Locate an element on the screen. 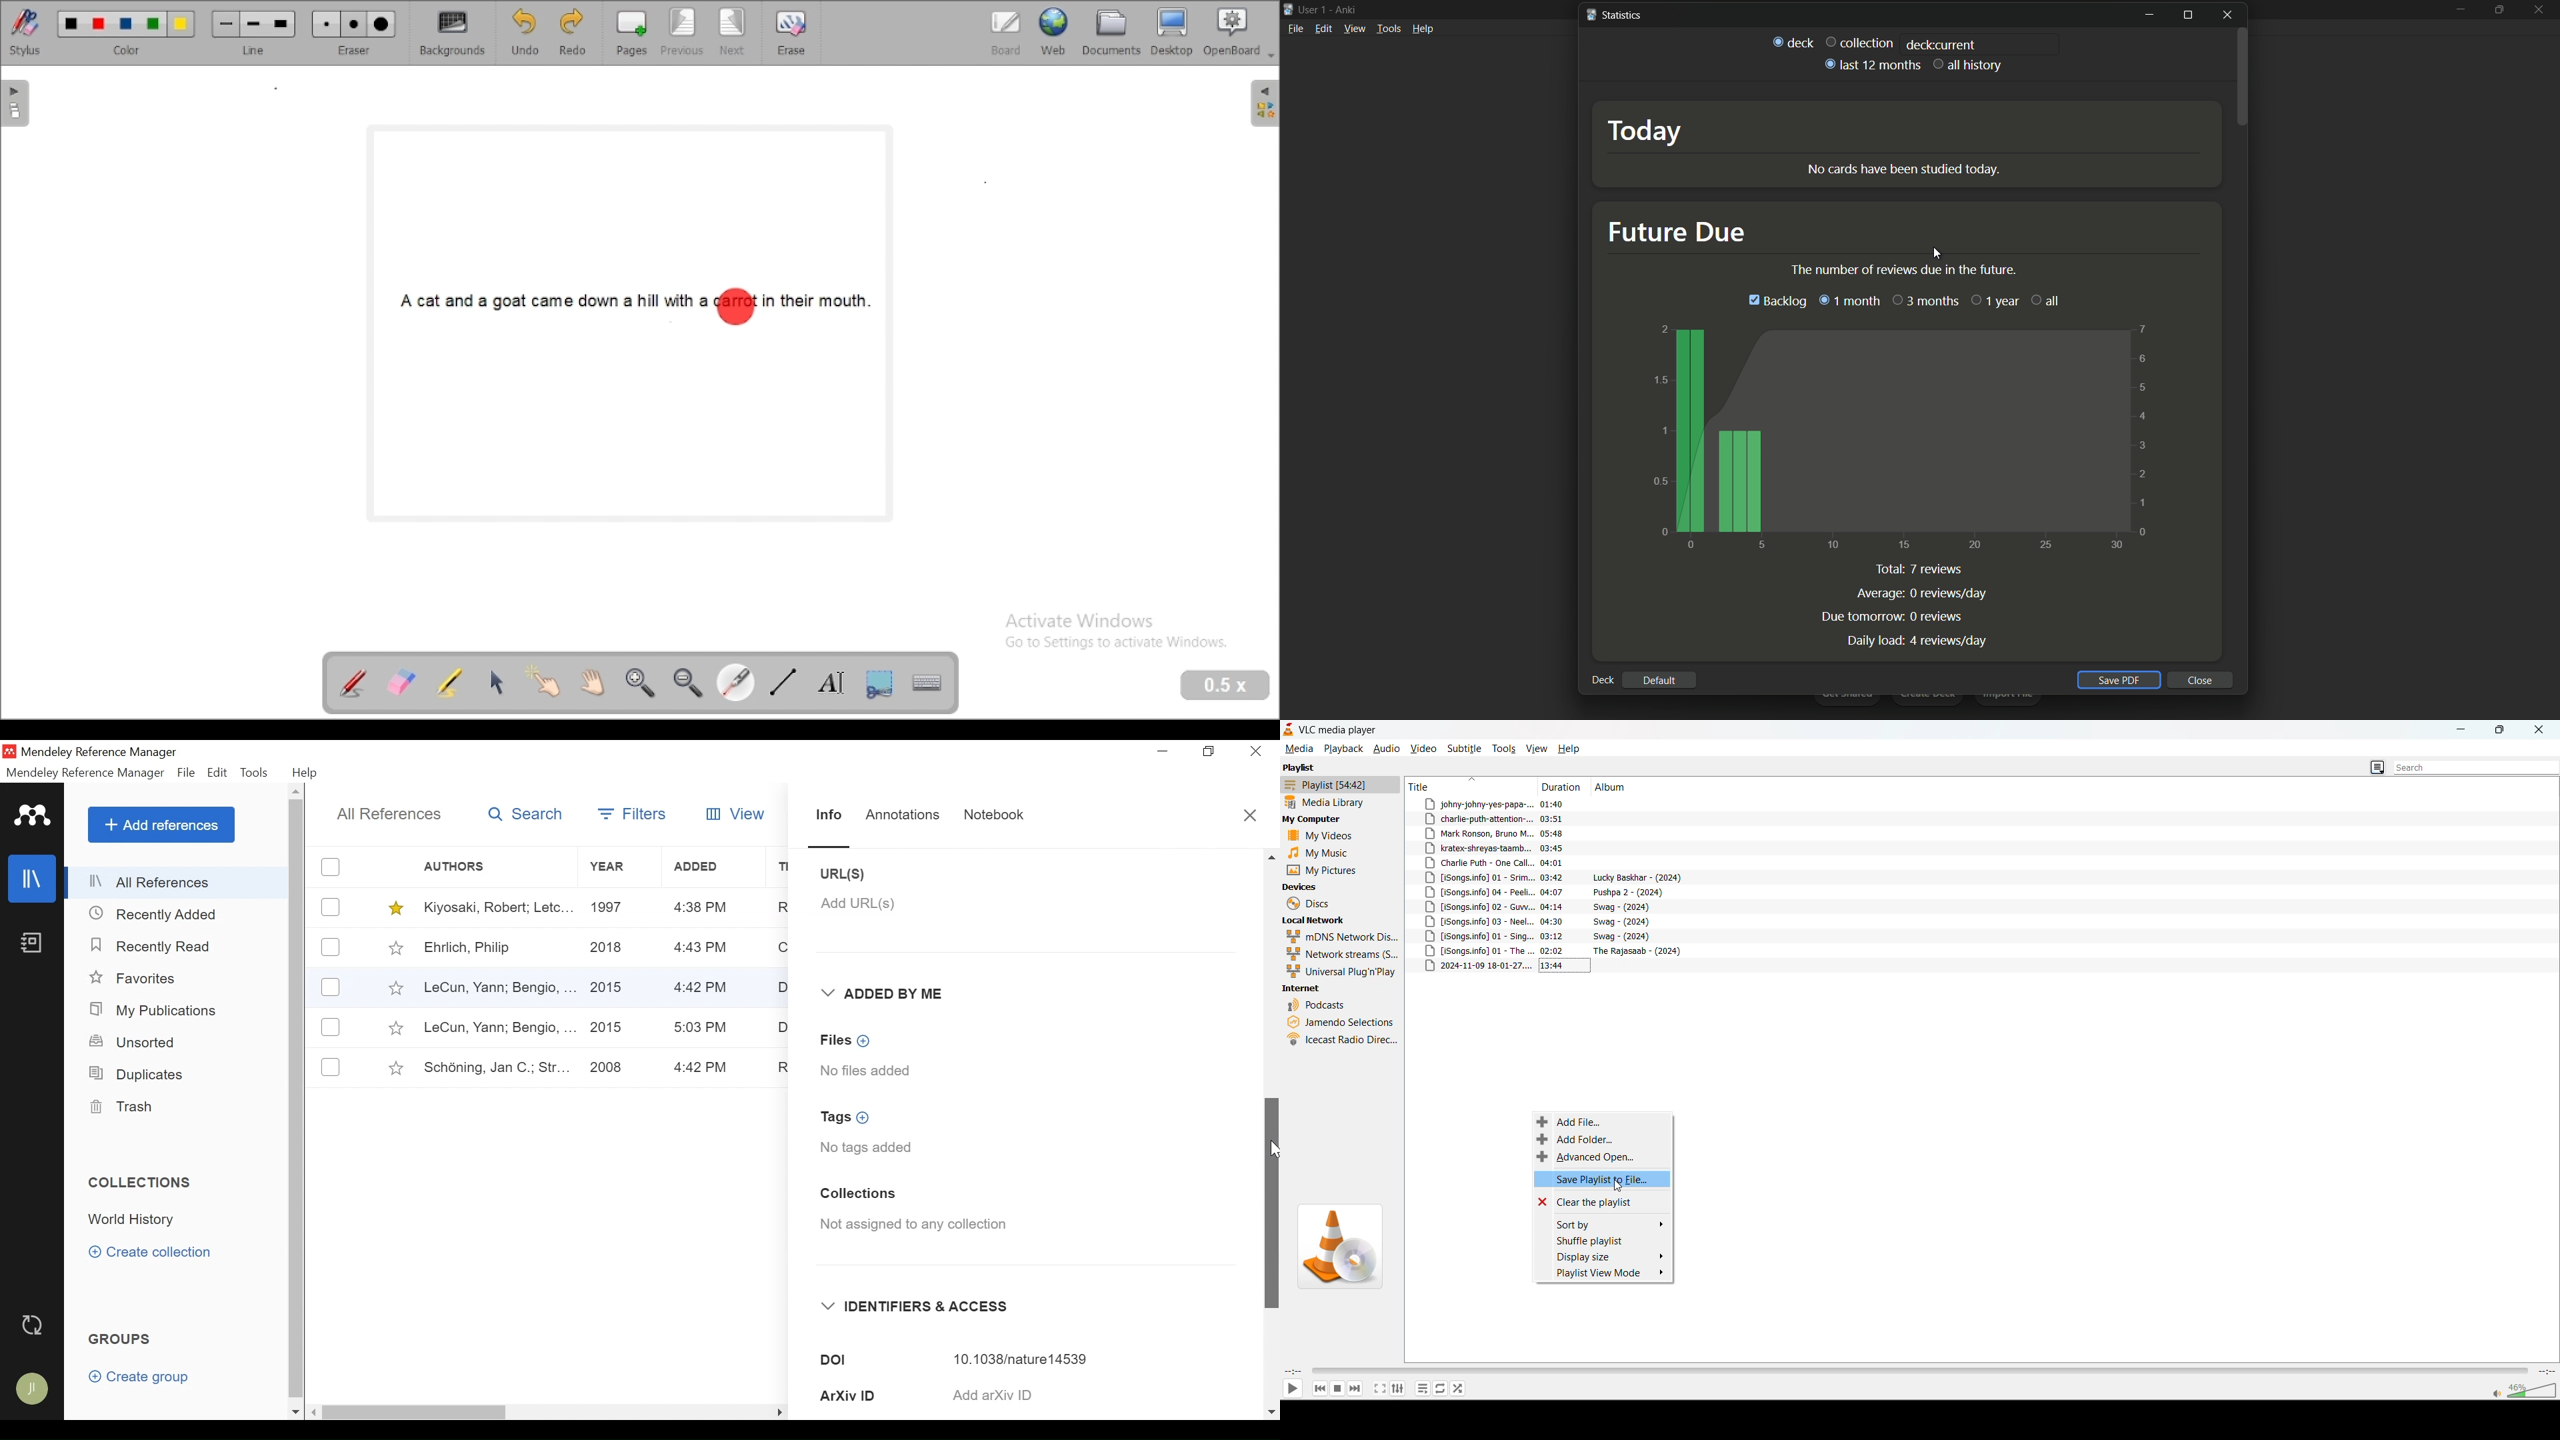 This screenshot has height=1456, width=2576. Slider is located at coordinates (831, 846).